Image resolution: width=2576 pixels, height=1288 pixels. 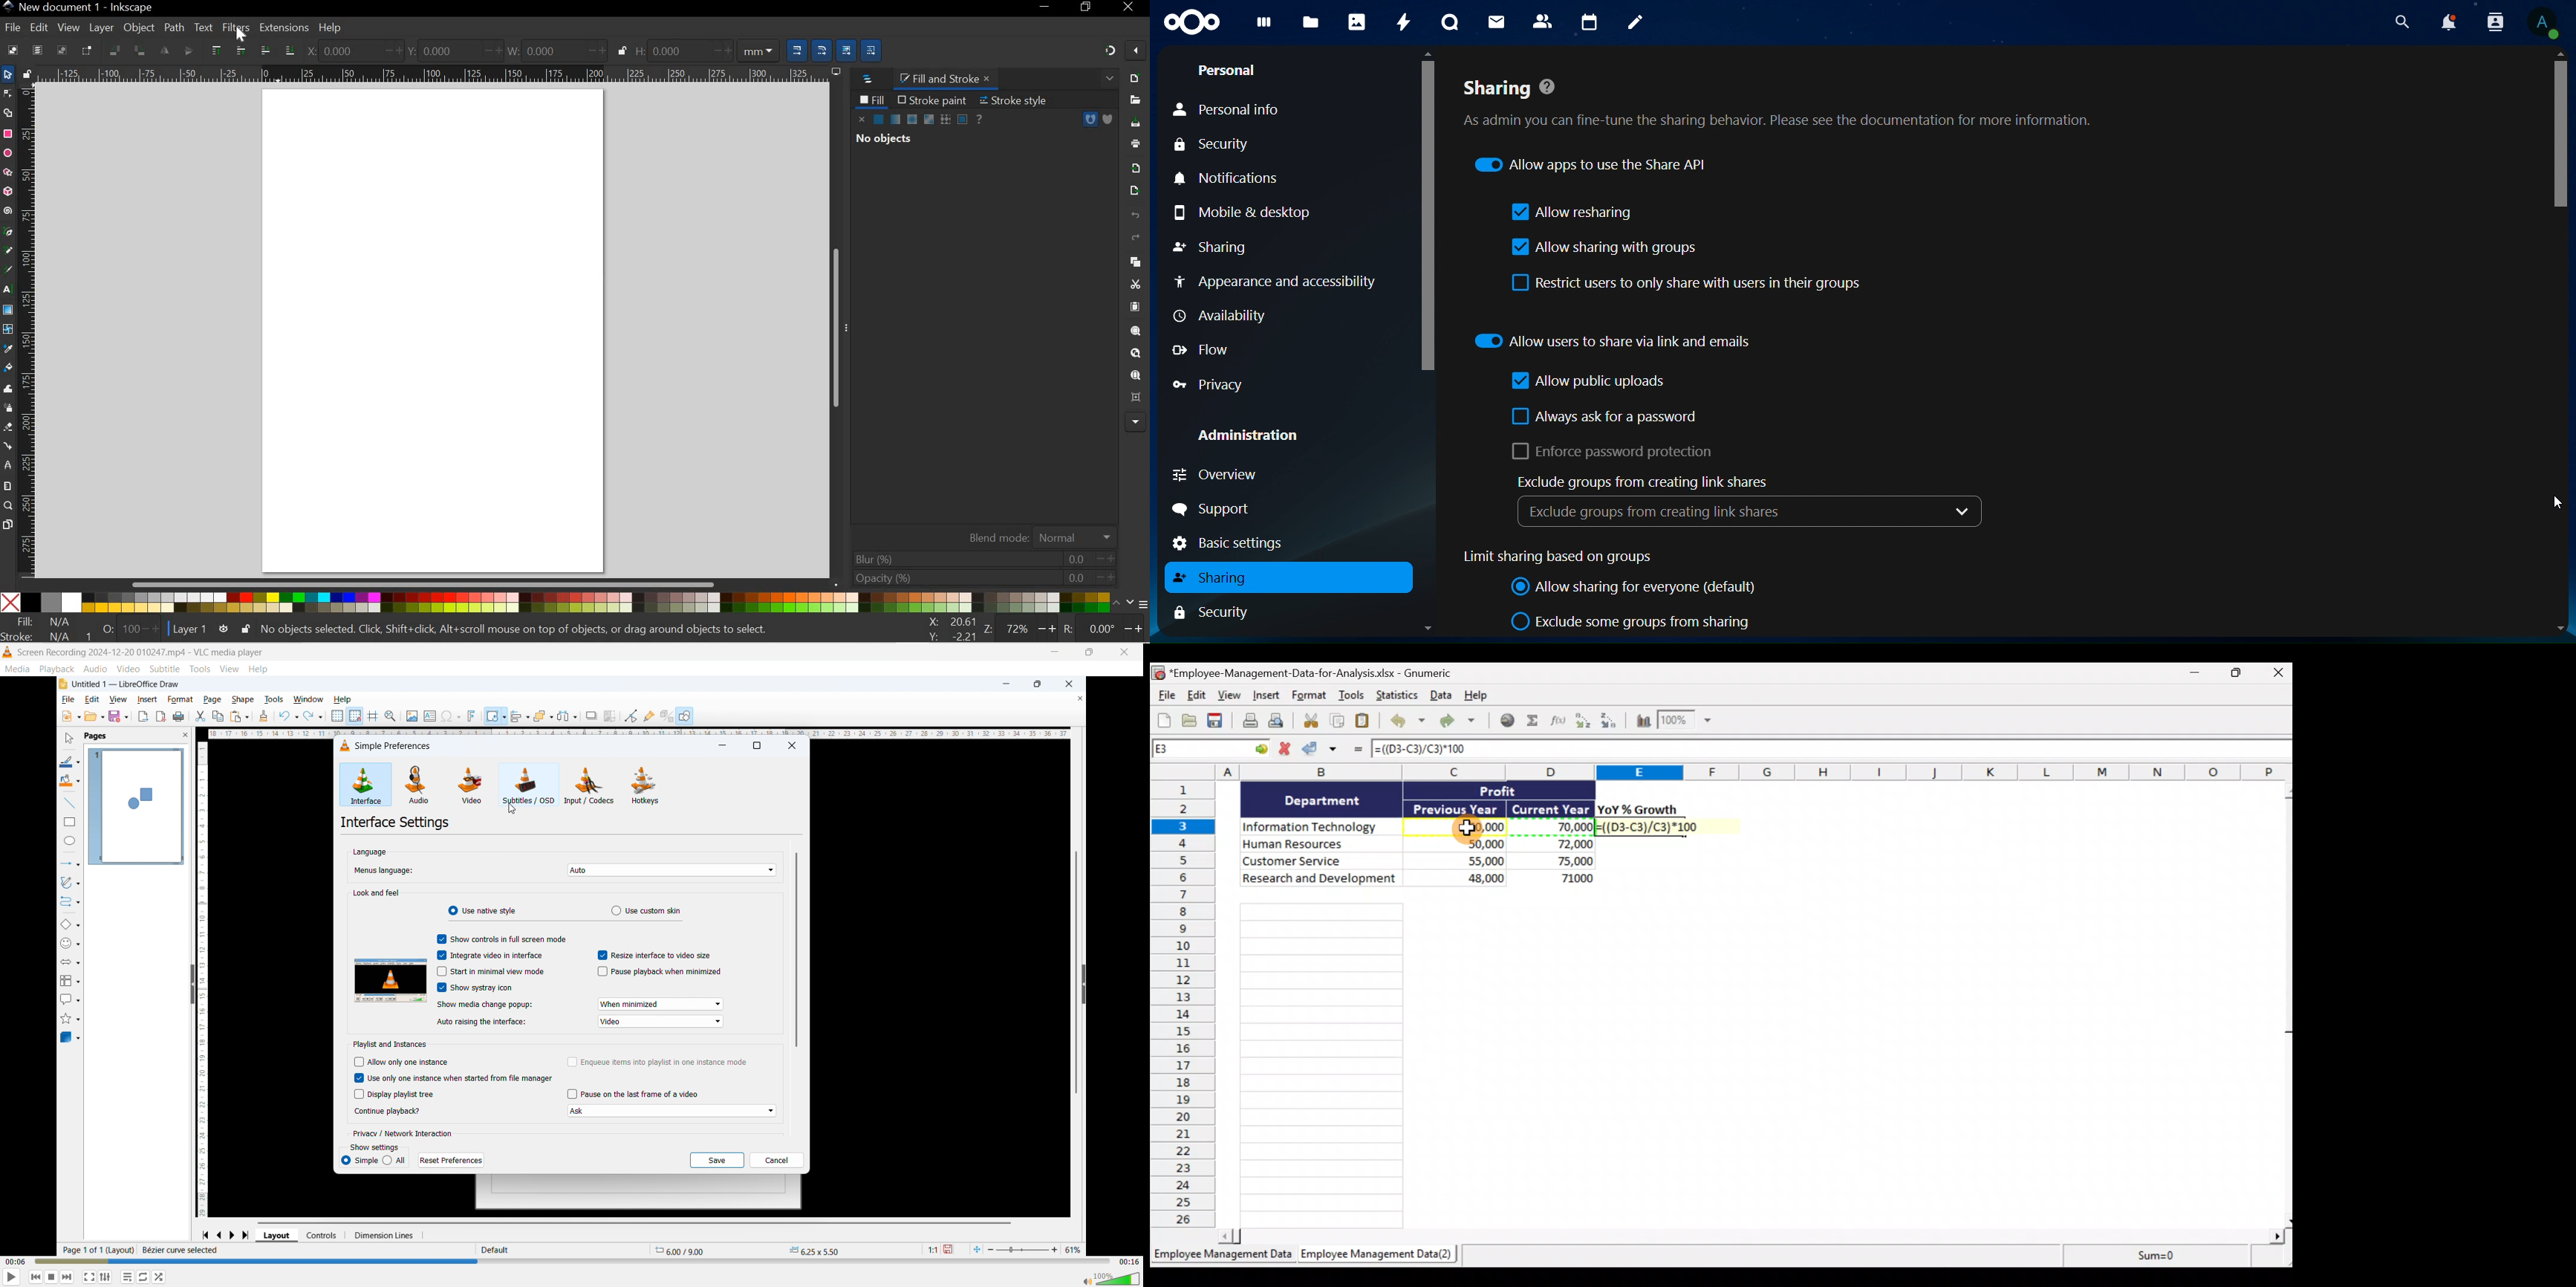 I want to click on FIT, so click(x=44, y=622).